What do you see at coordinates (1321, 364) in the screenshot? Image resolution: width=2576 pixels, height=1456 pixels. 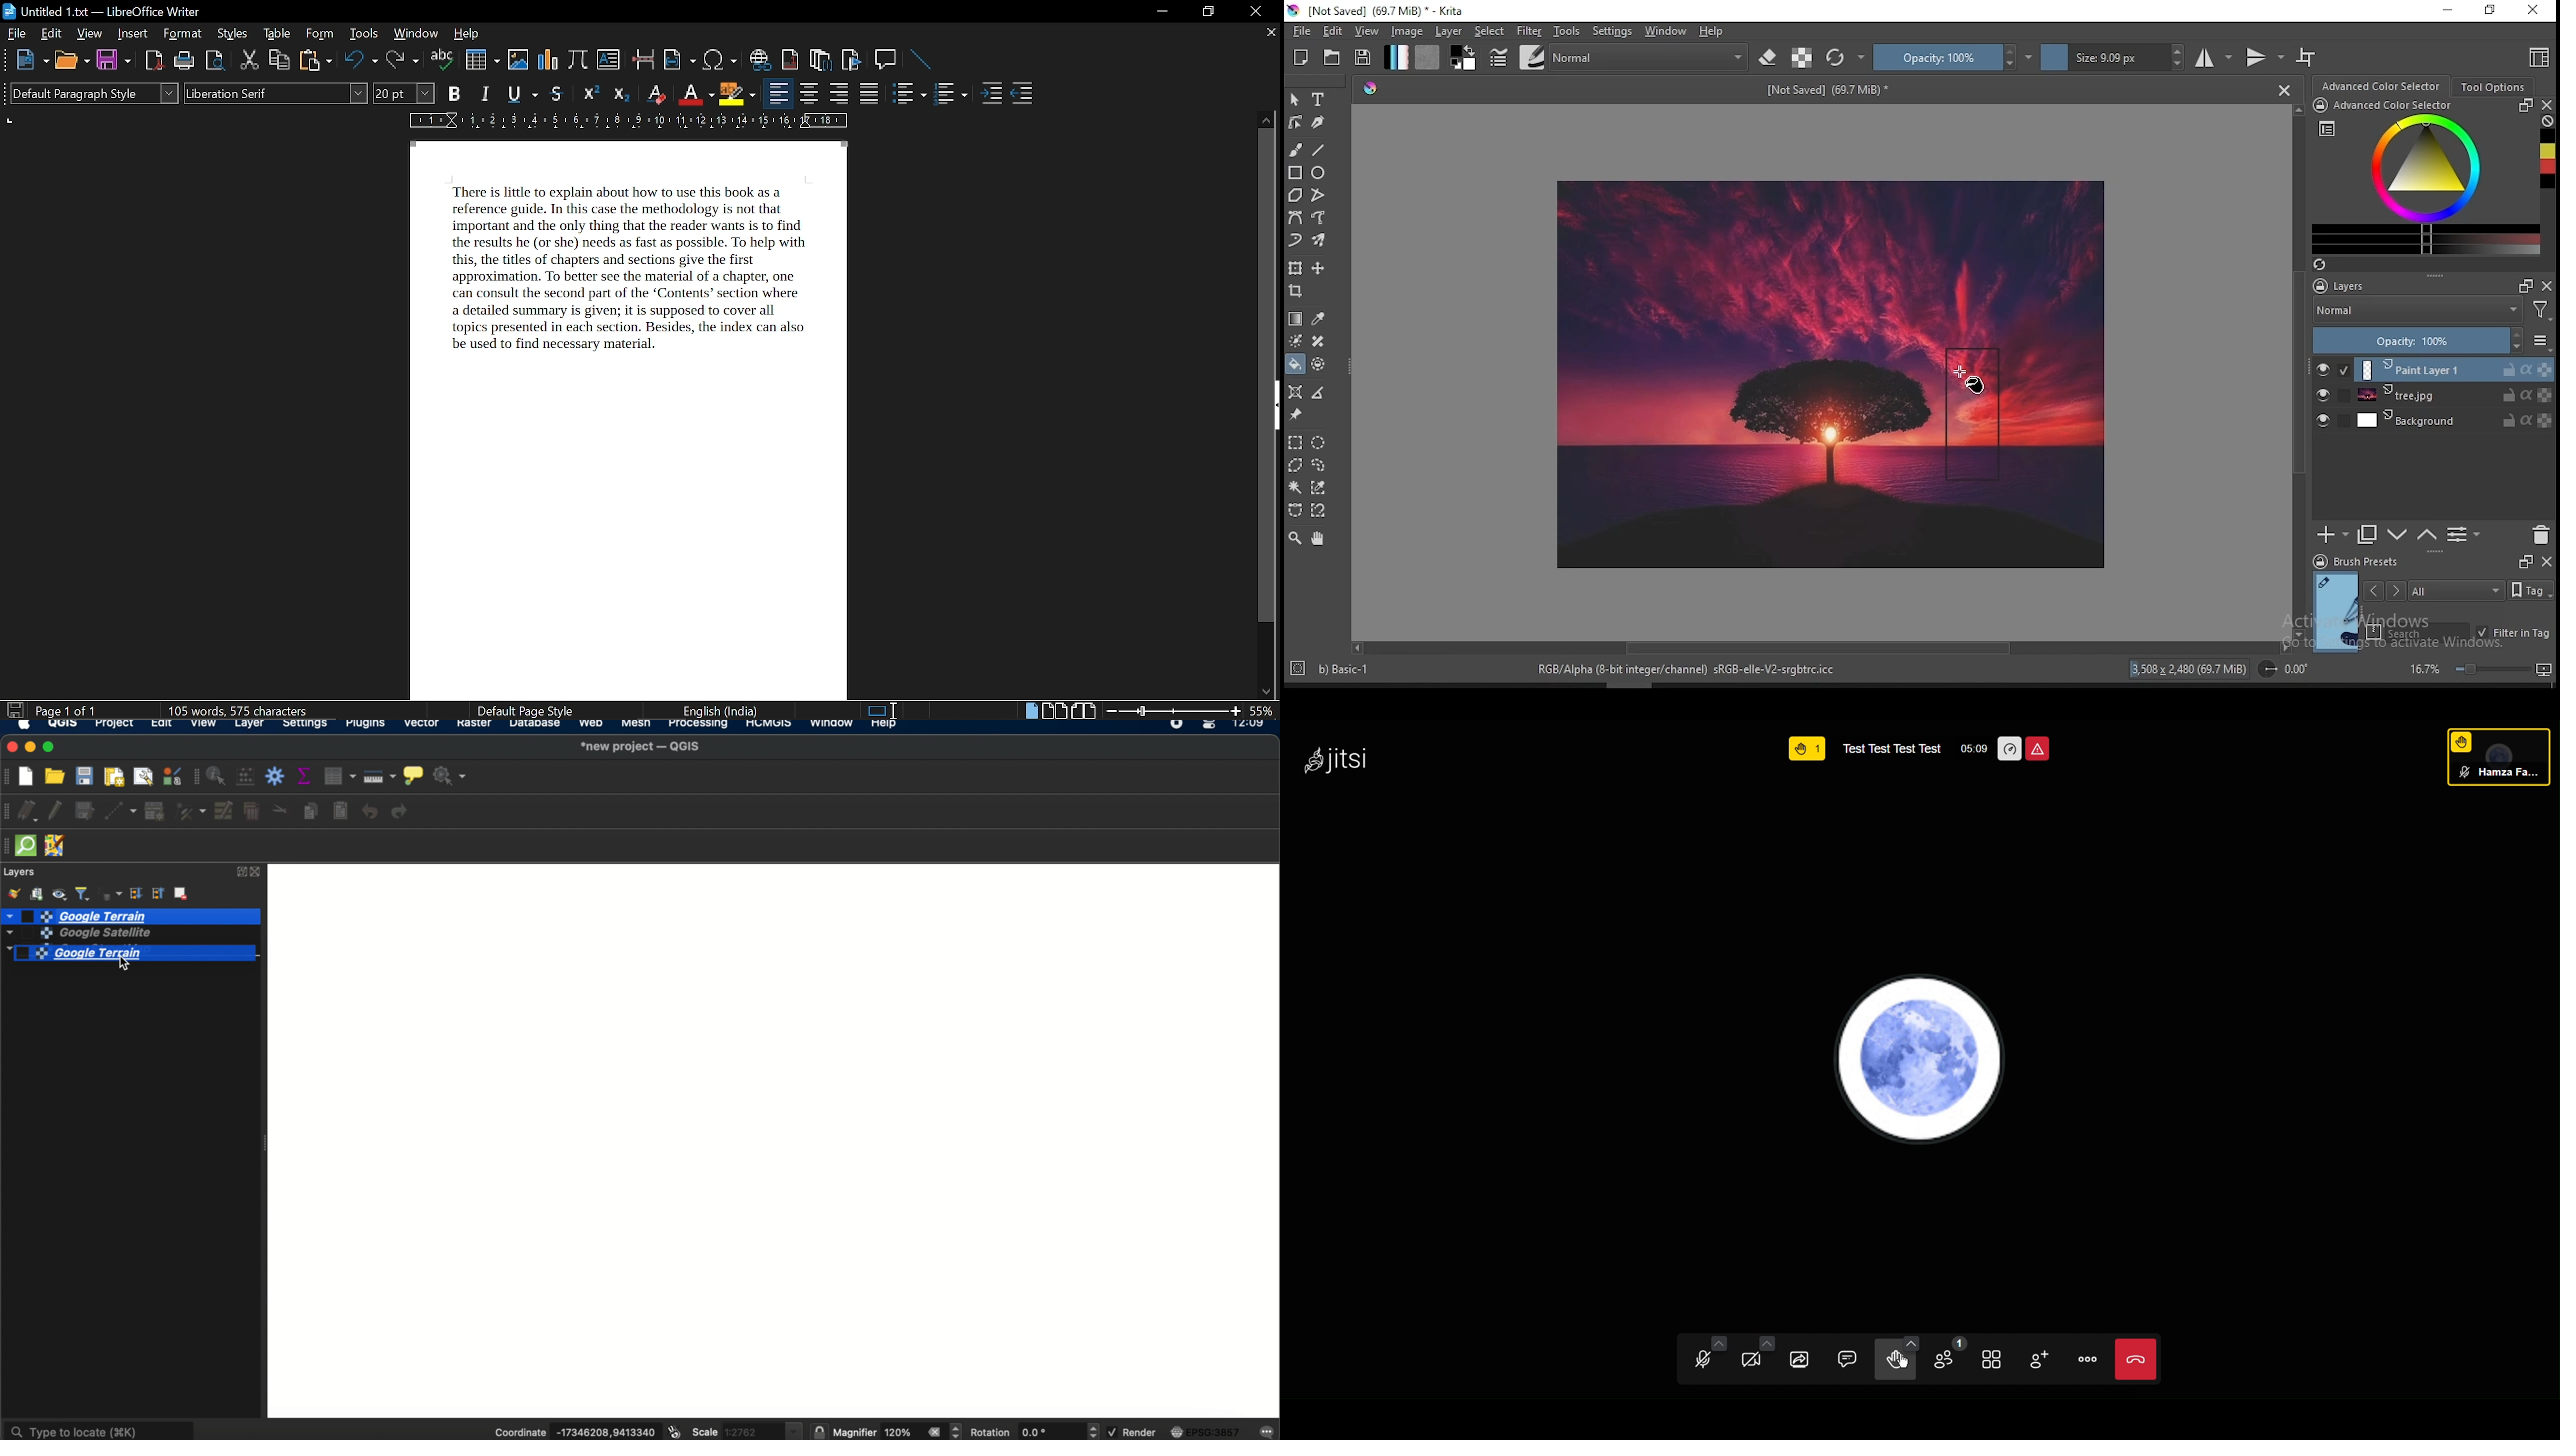 I see `enclose and fill tool` at bounding box center [1321, 364].